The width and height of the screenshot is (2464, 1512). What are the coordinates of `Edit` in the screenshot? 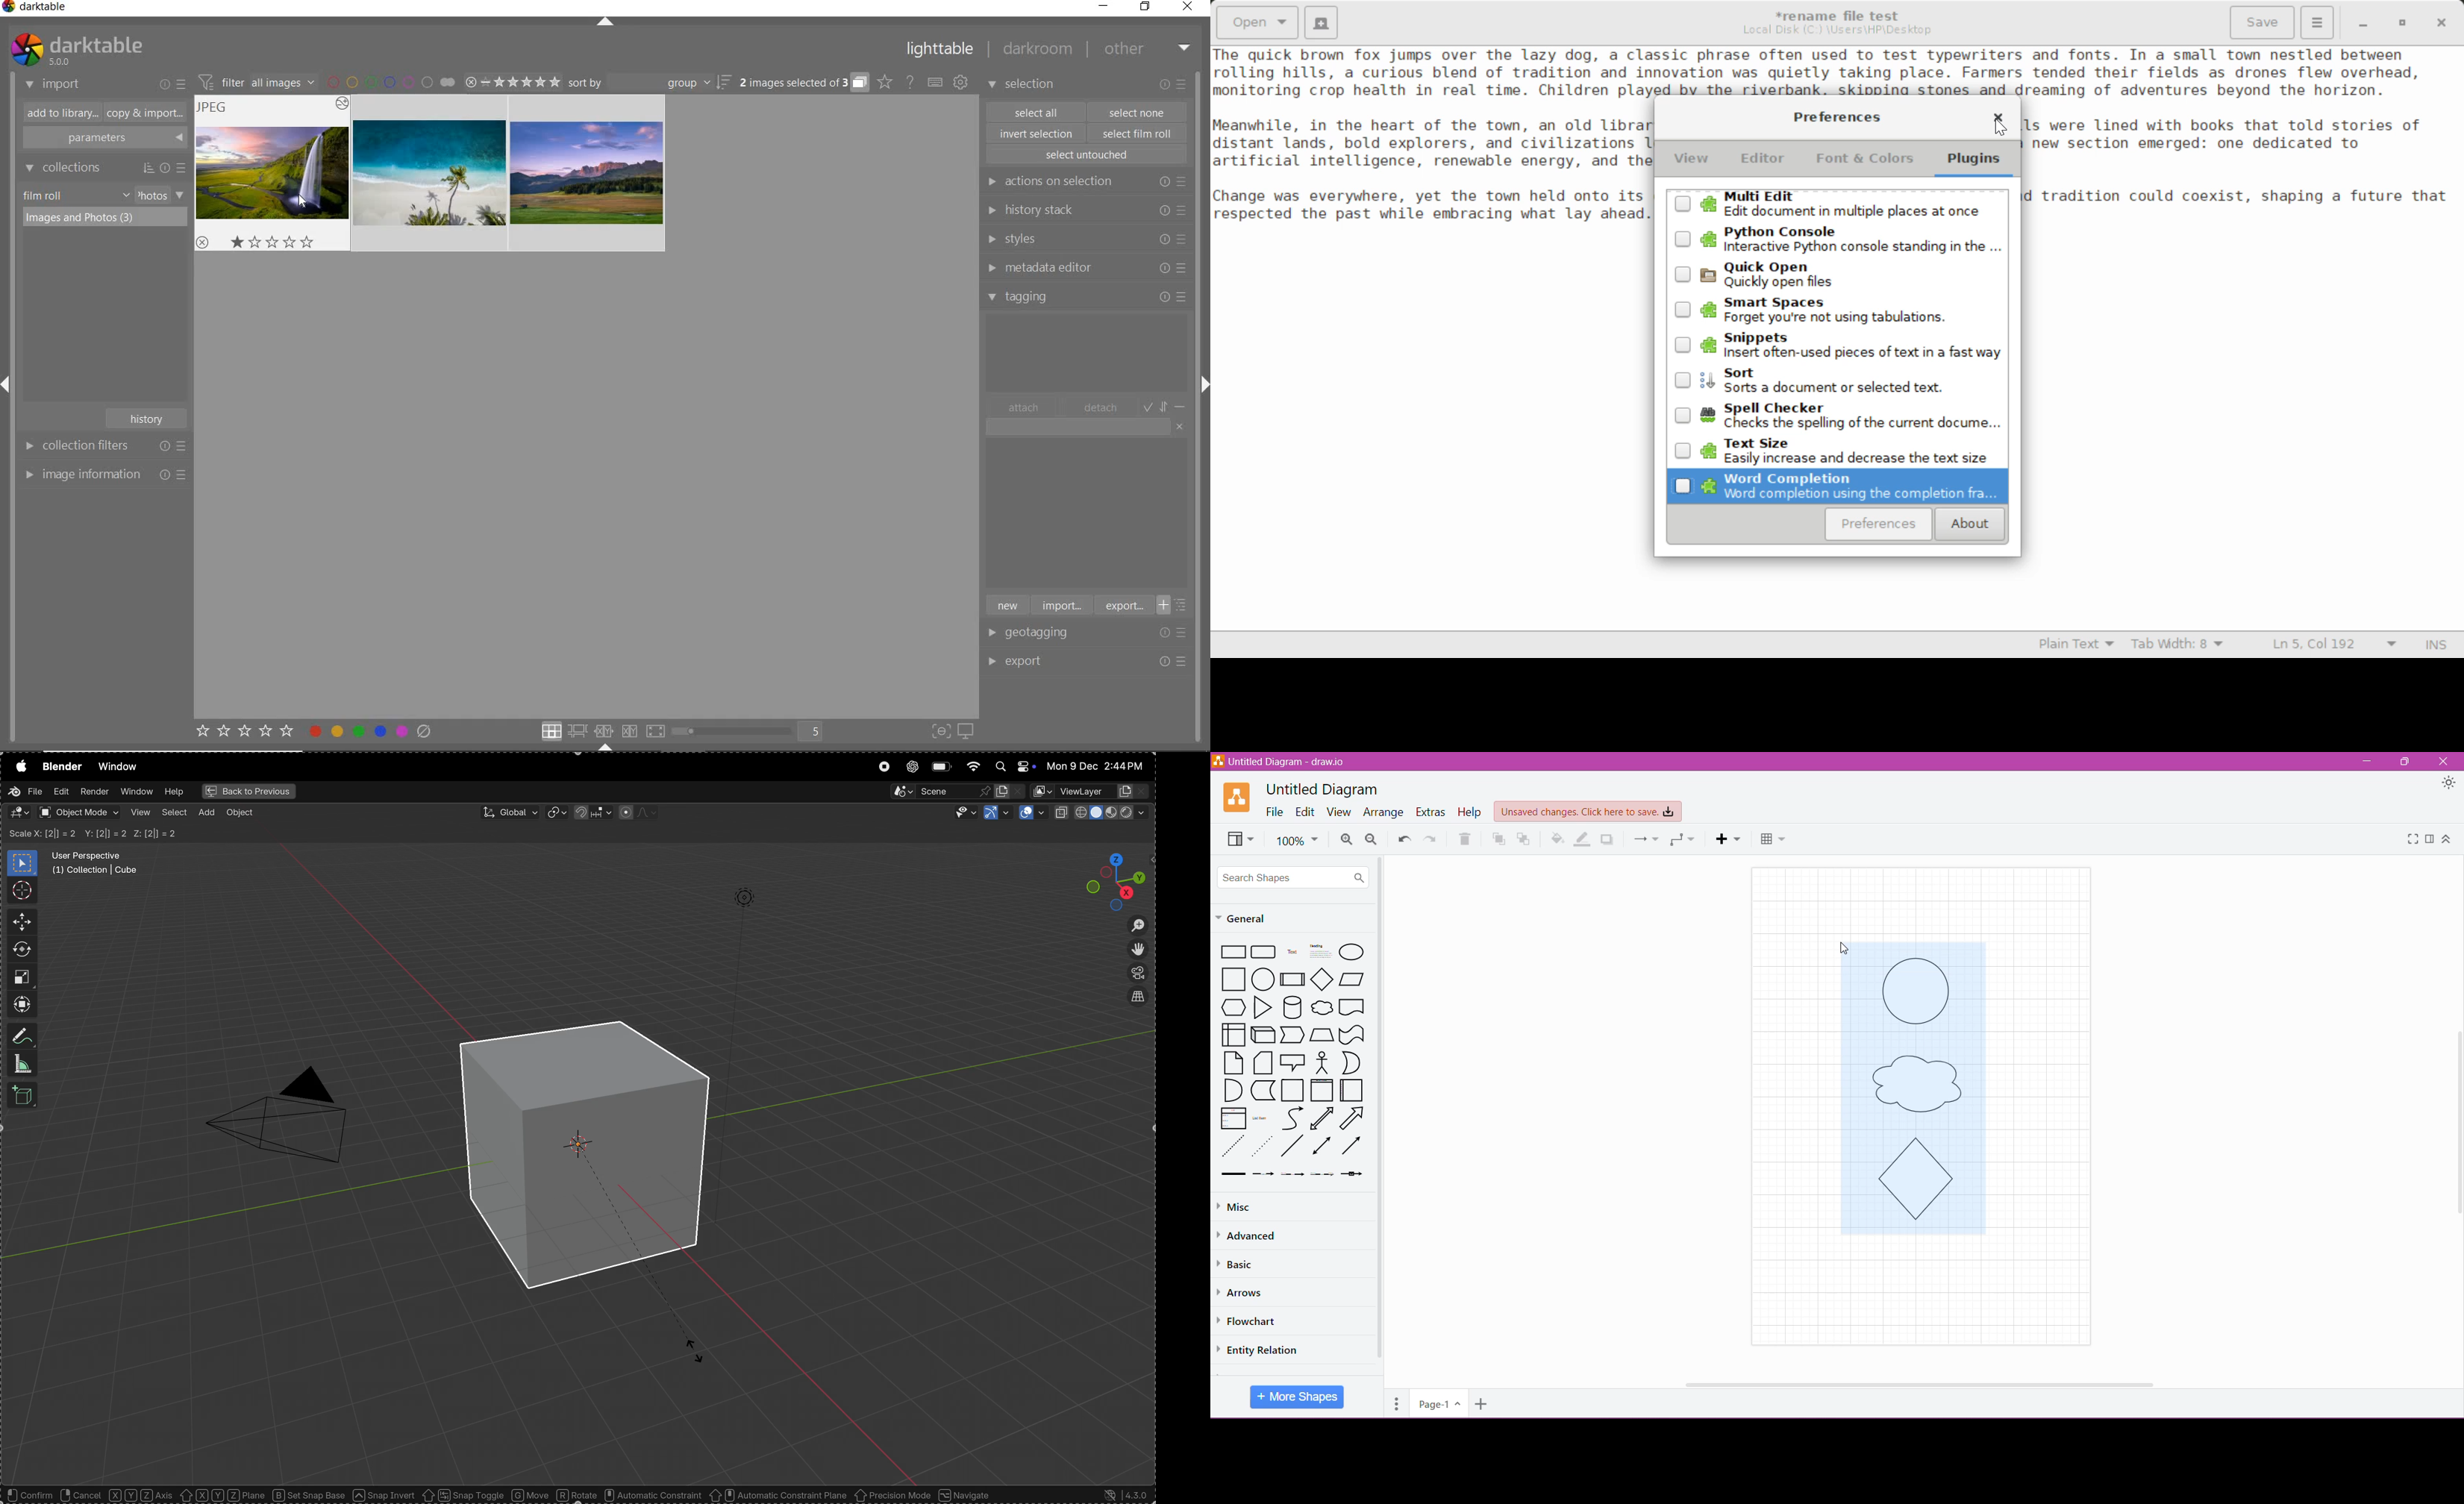 It's located at (1306, 813).